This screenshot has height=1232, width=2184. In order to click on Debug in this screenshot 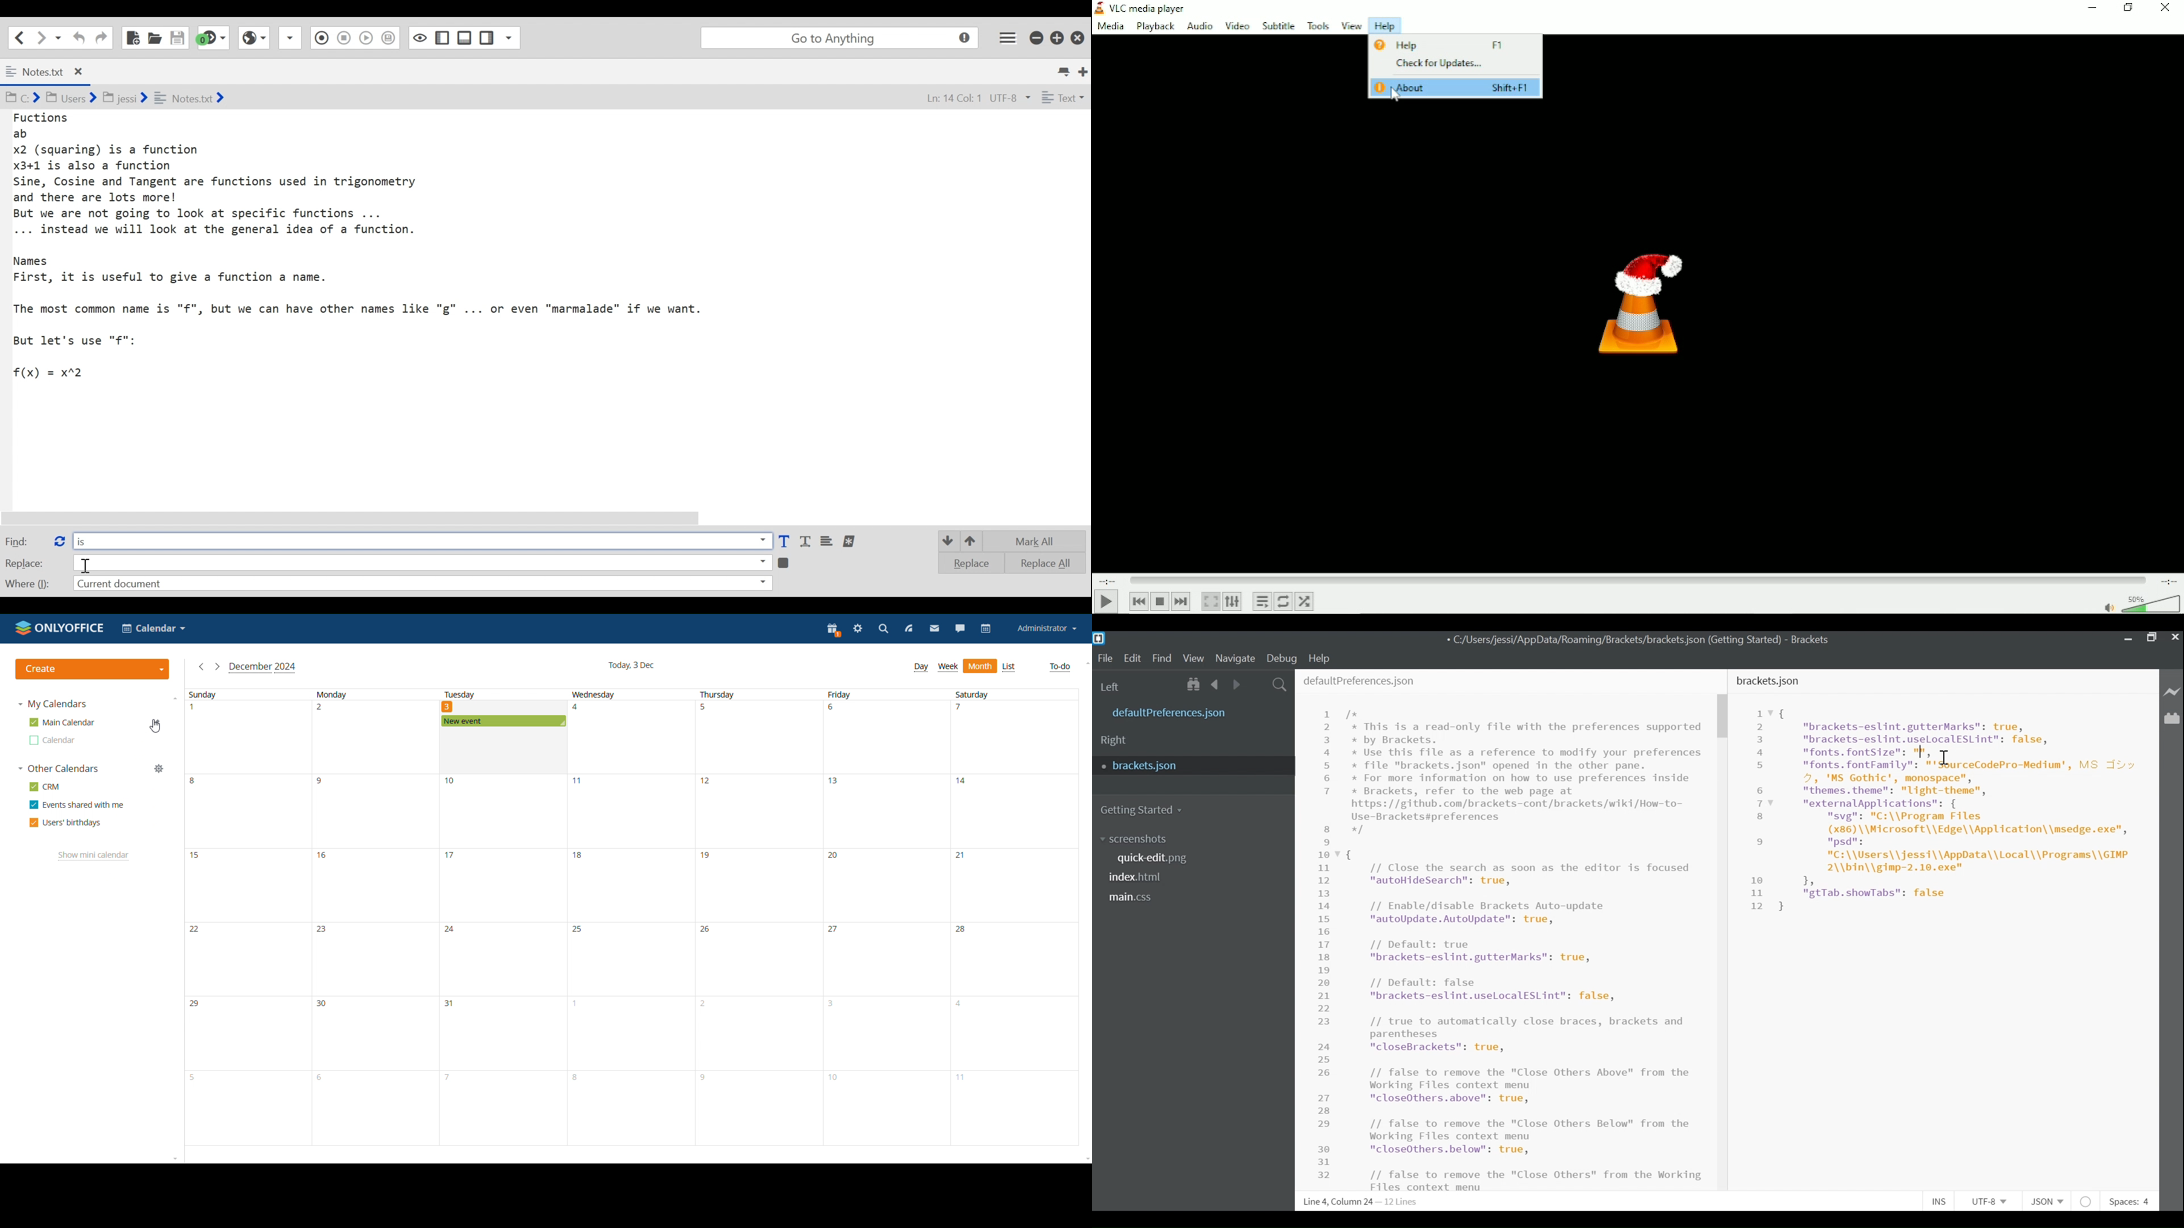, I will do `click(1281, 658)`.